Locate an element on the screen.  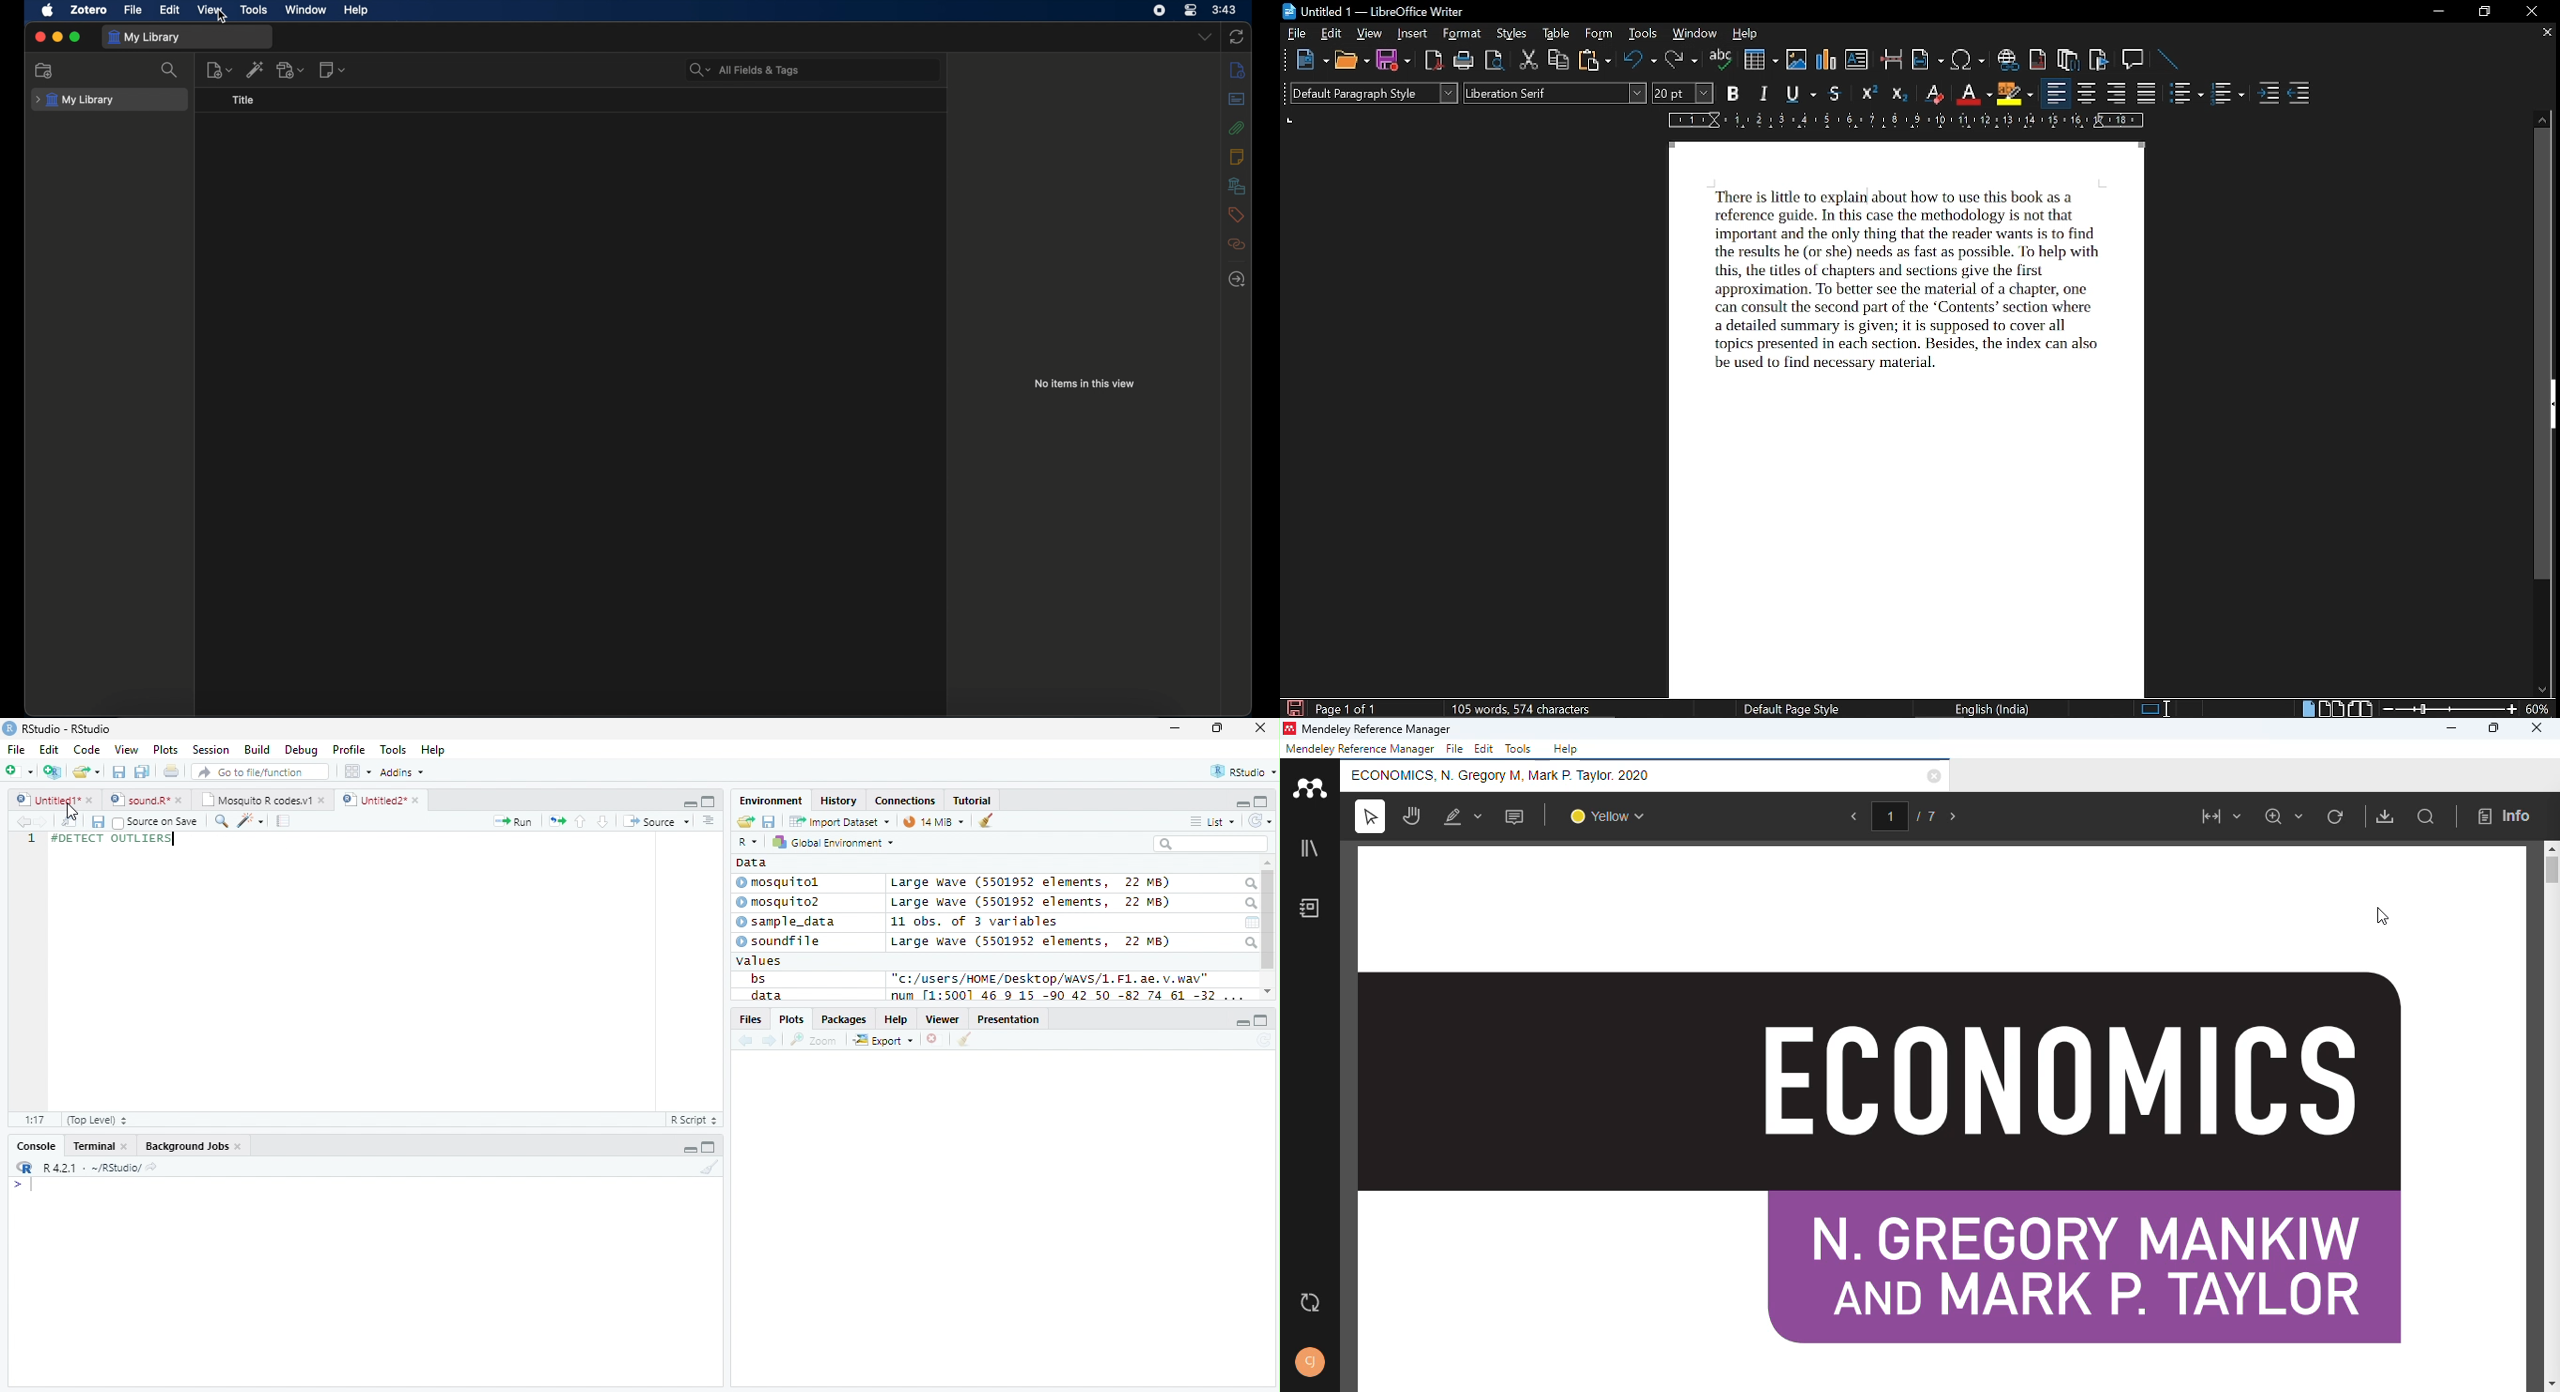
eraser is located at coordinates (1934, 96).